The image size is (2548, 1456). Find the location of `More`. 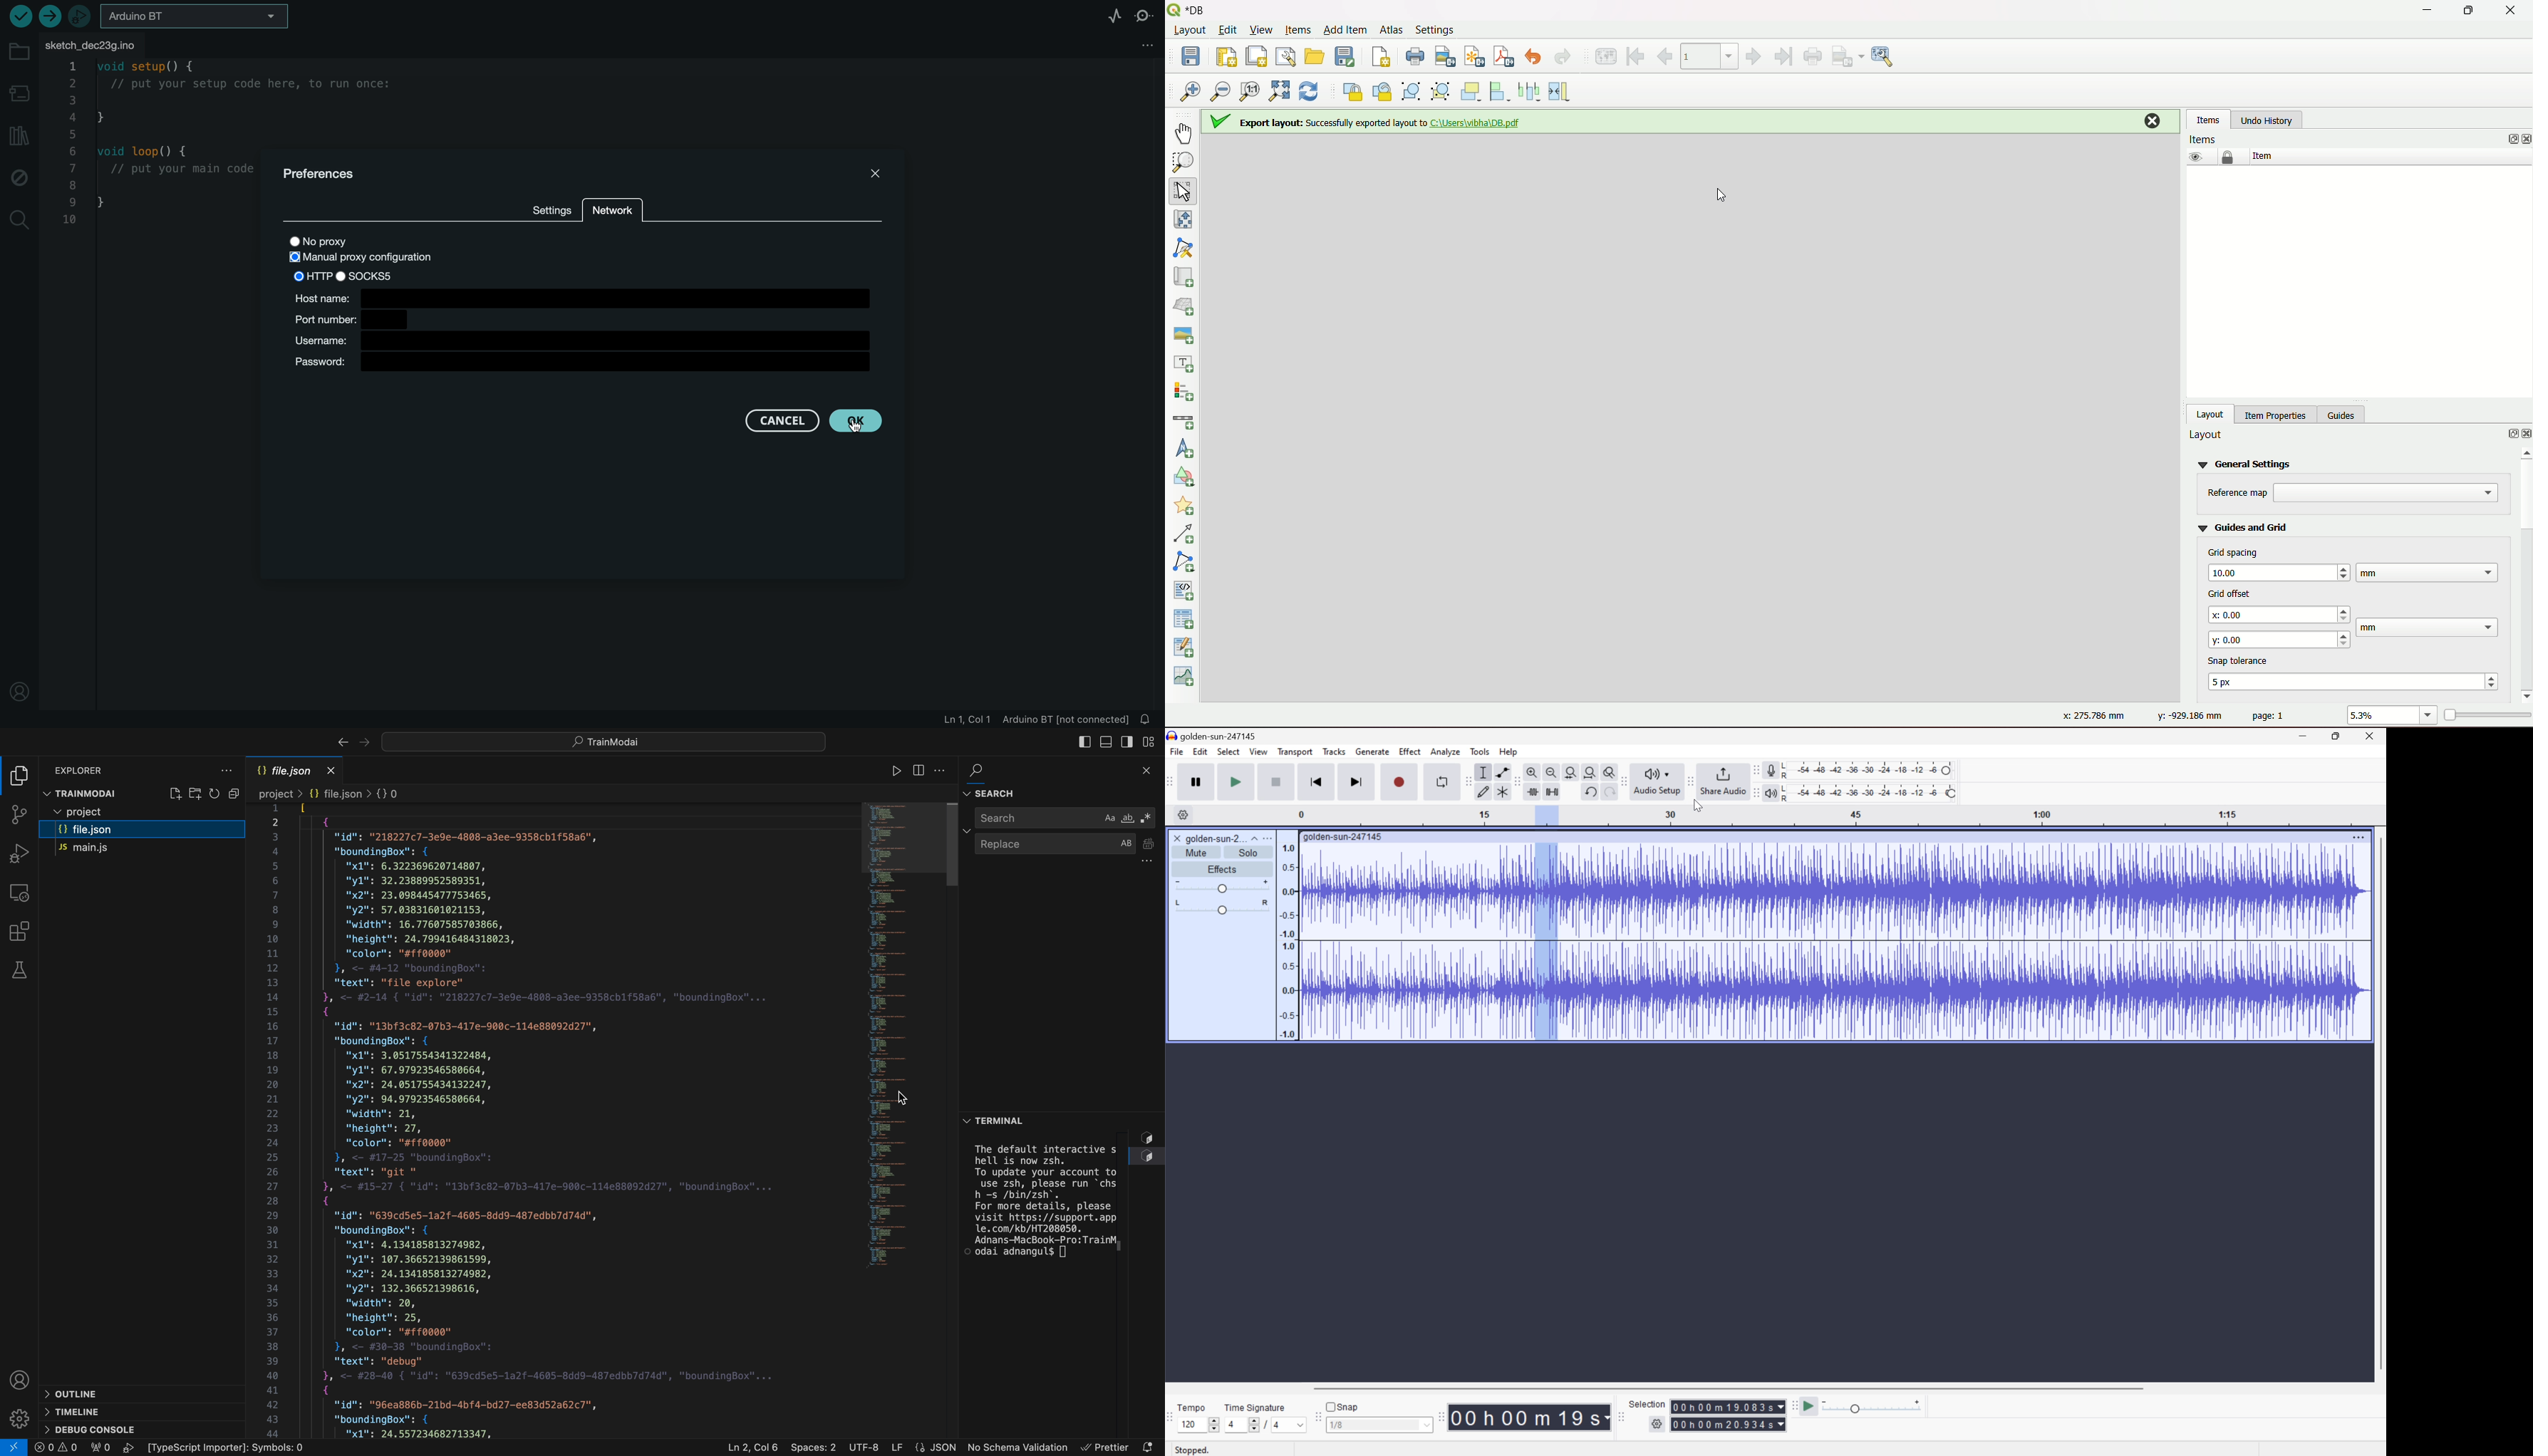

More is located at coordinates (1269, 837).